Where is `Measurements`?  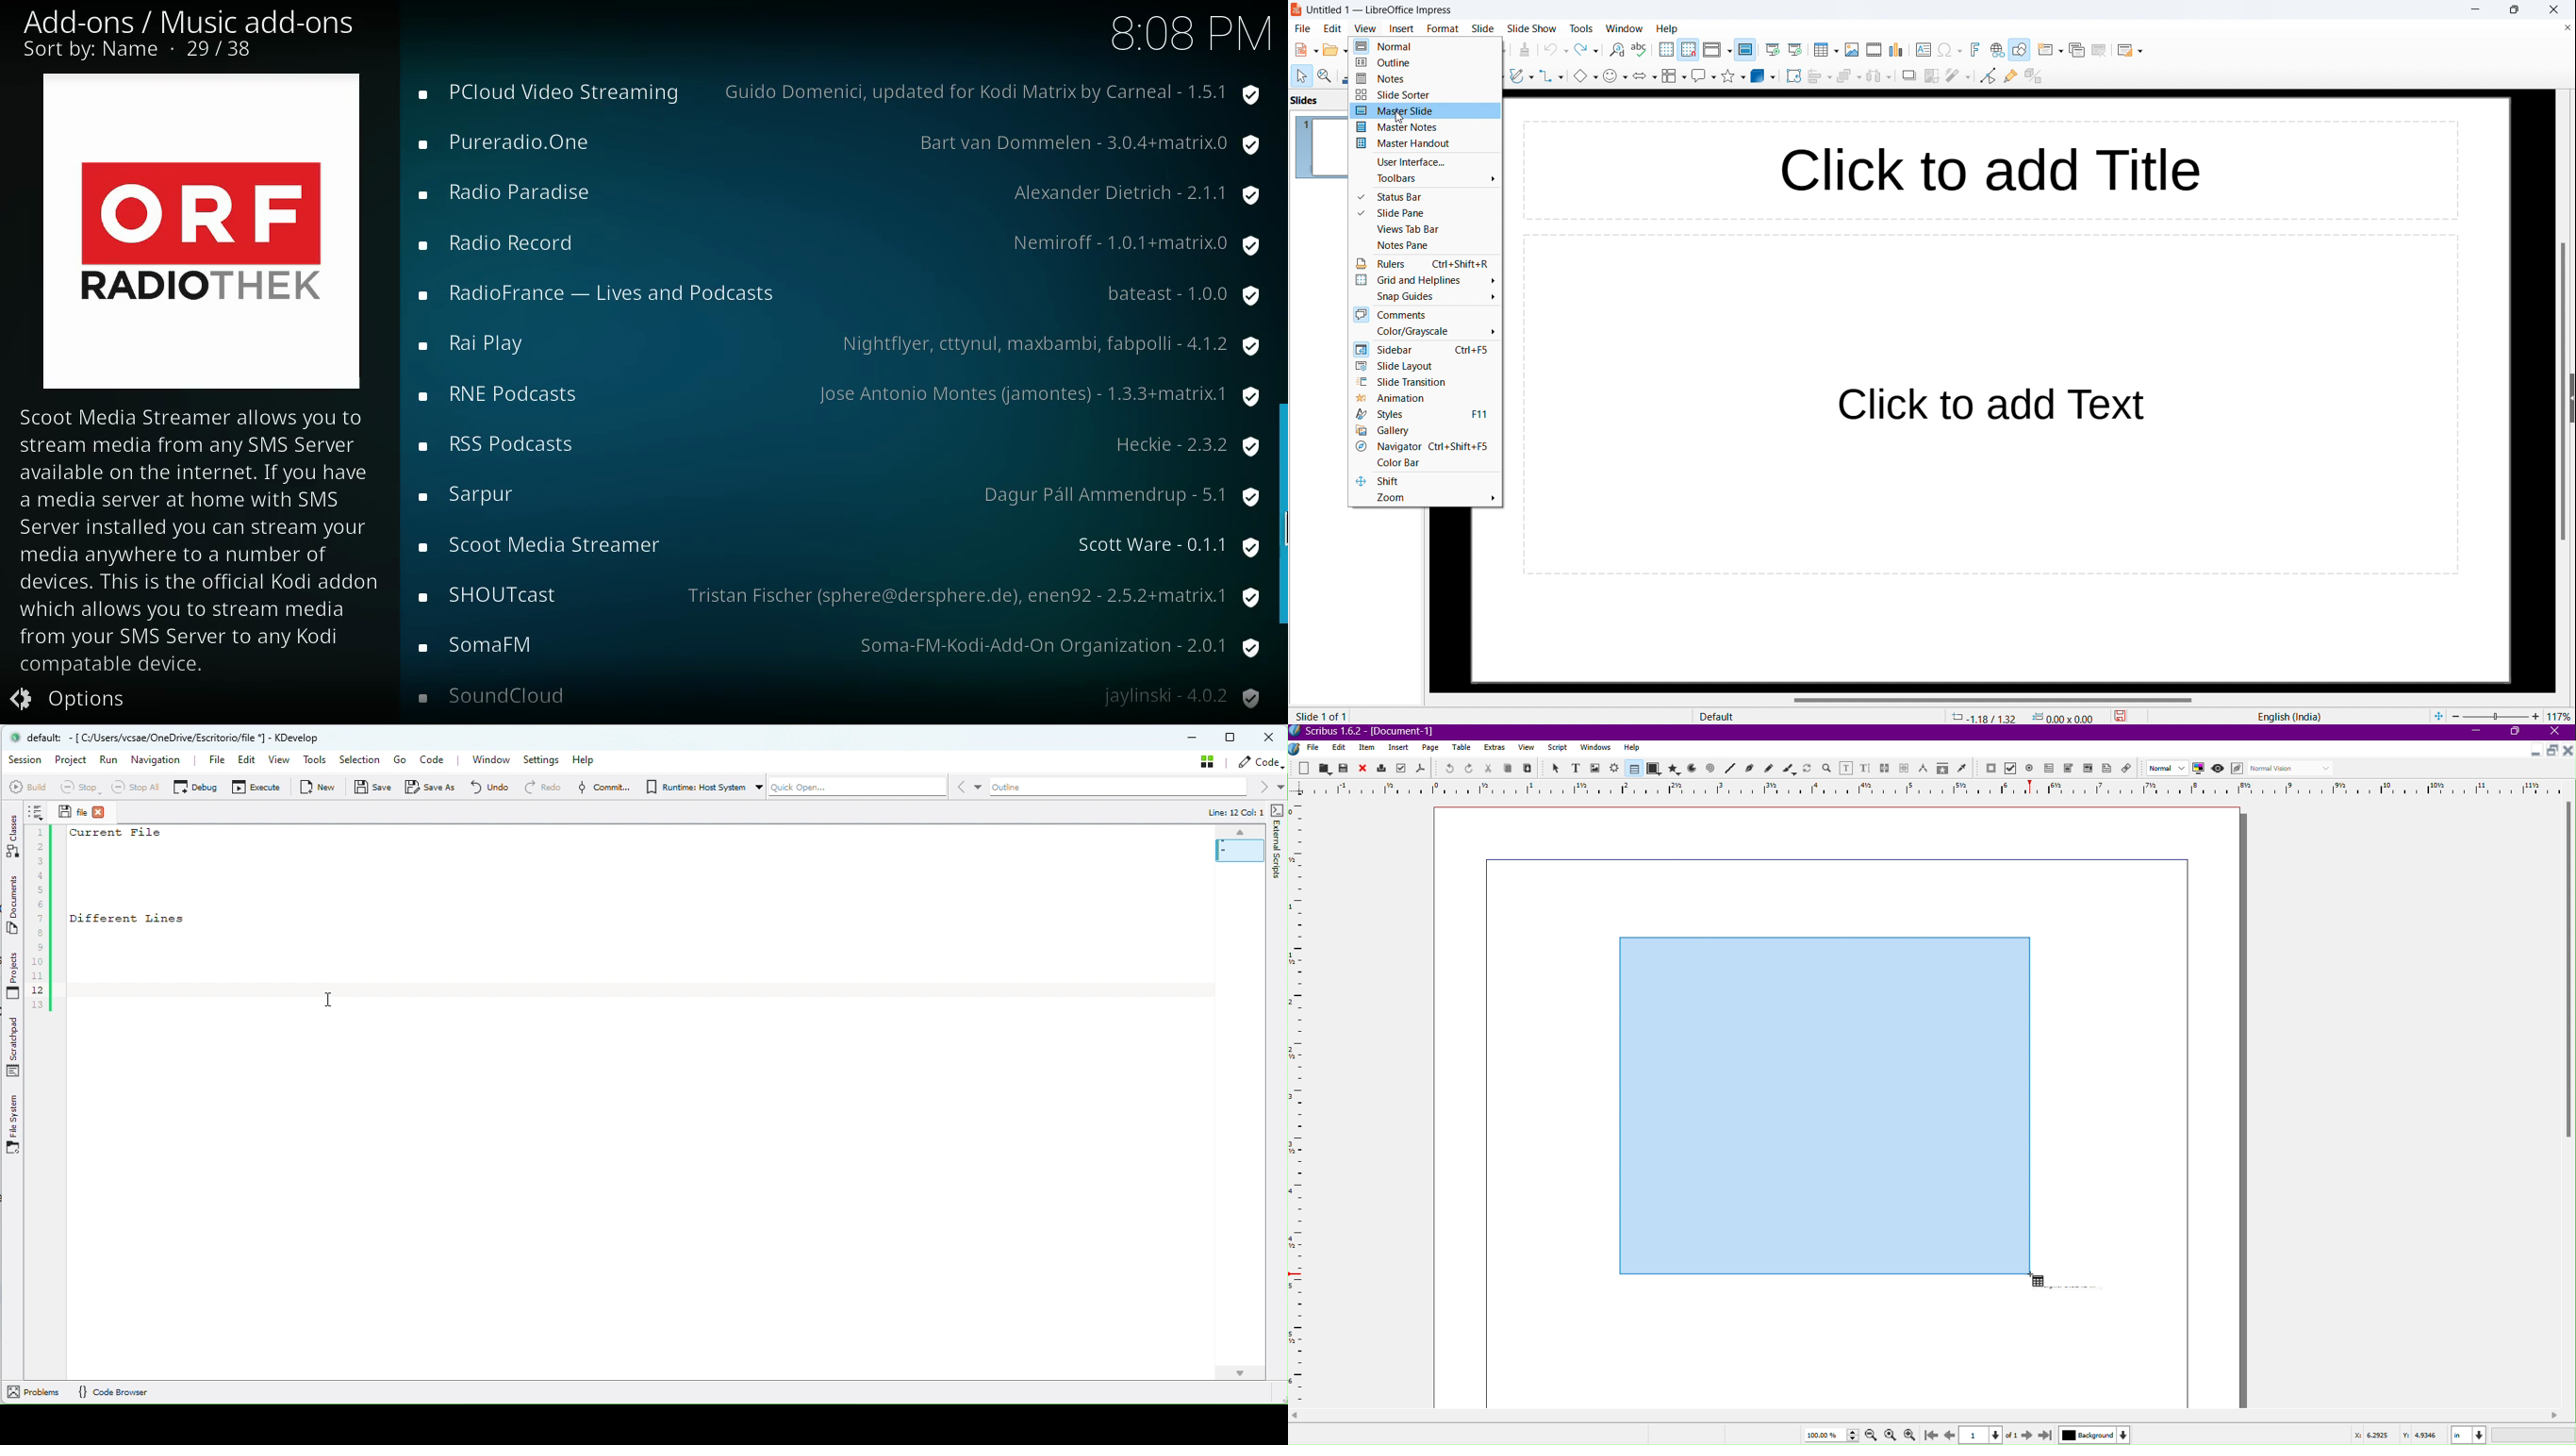 Measurements is located at coordinates (1925, 768).